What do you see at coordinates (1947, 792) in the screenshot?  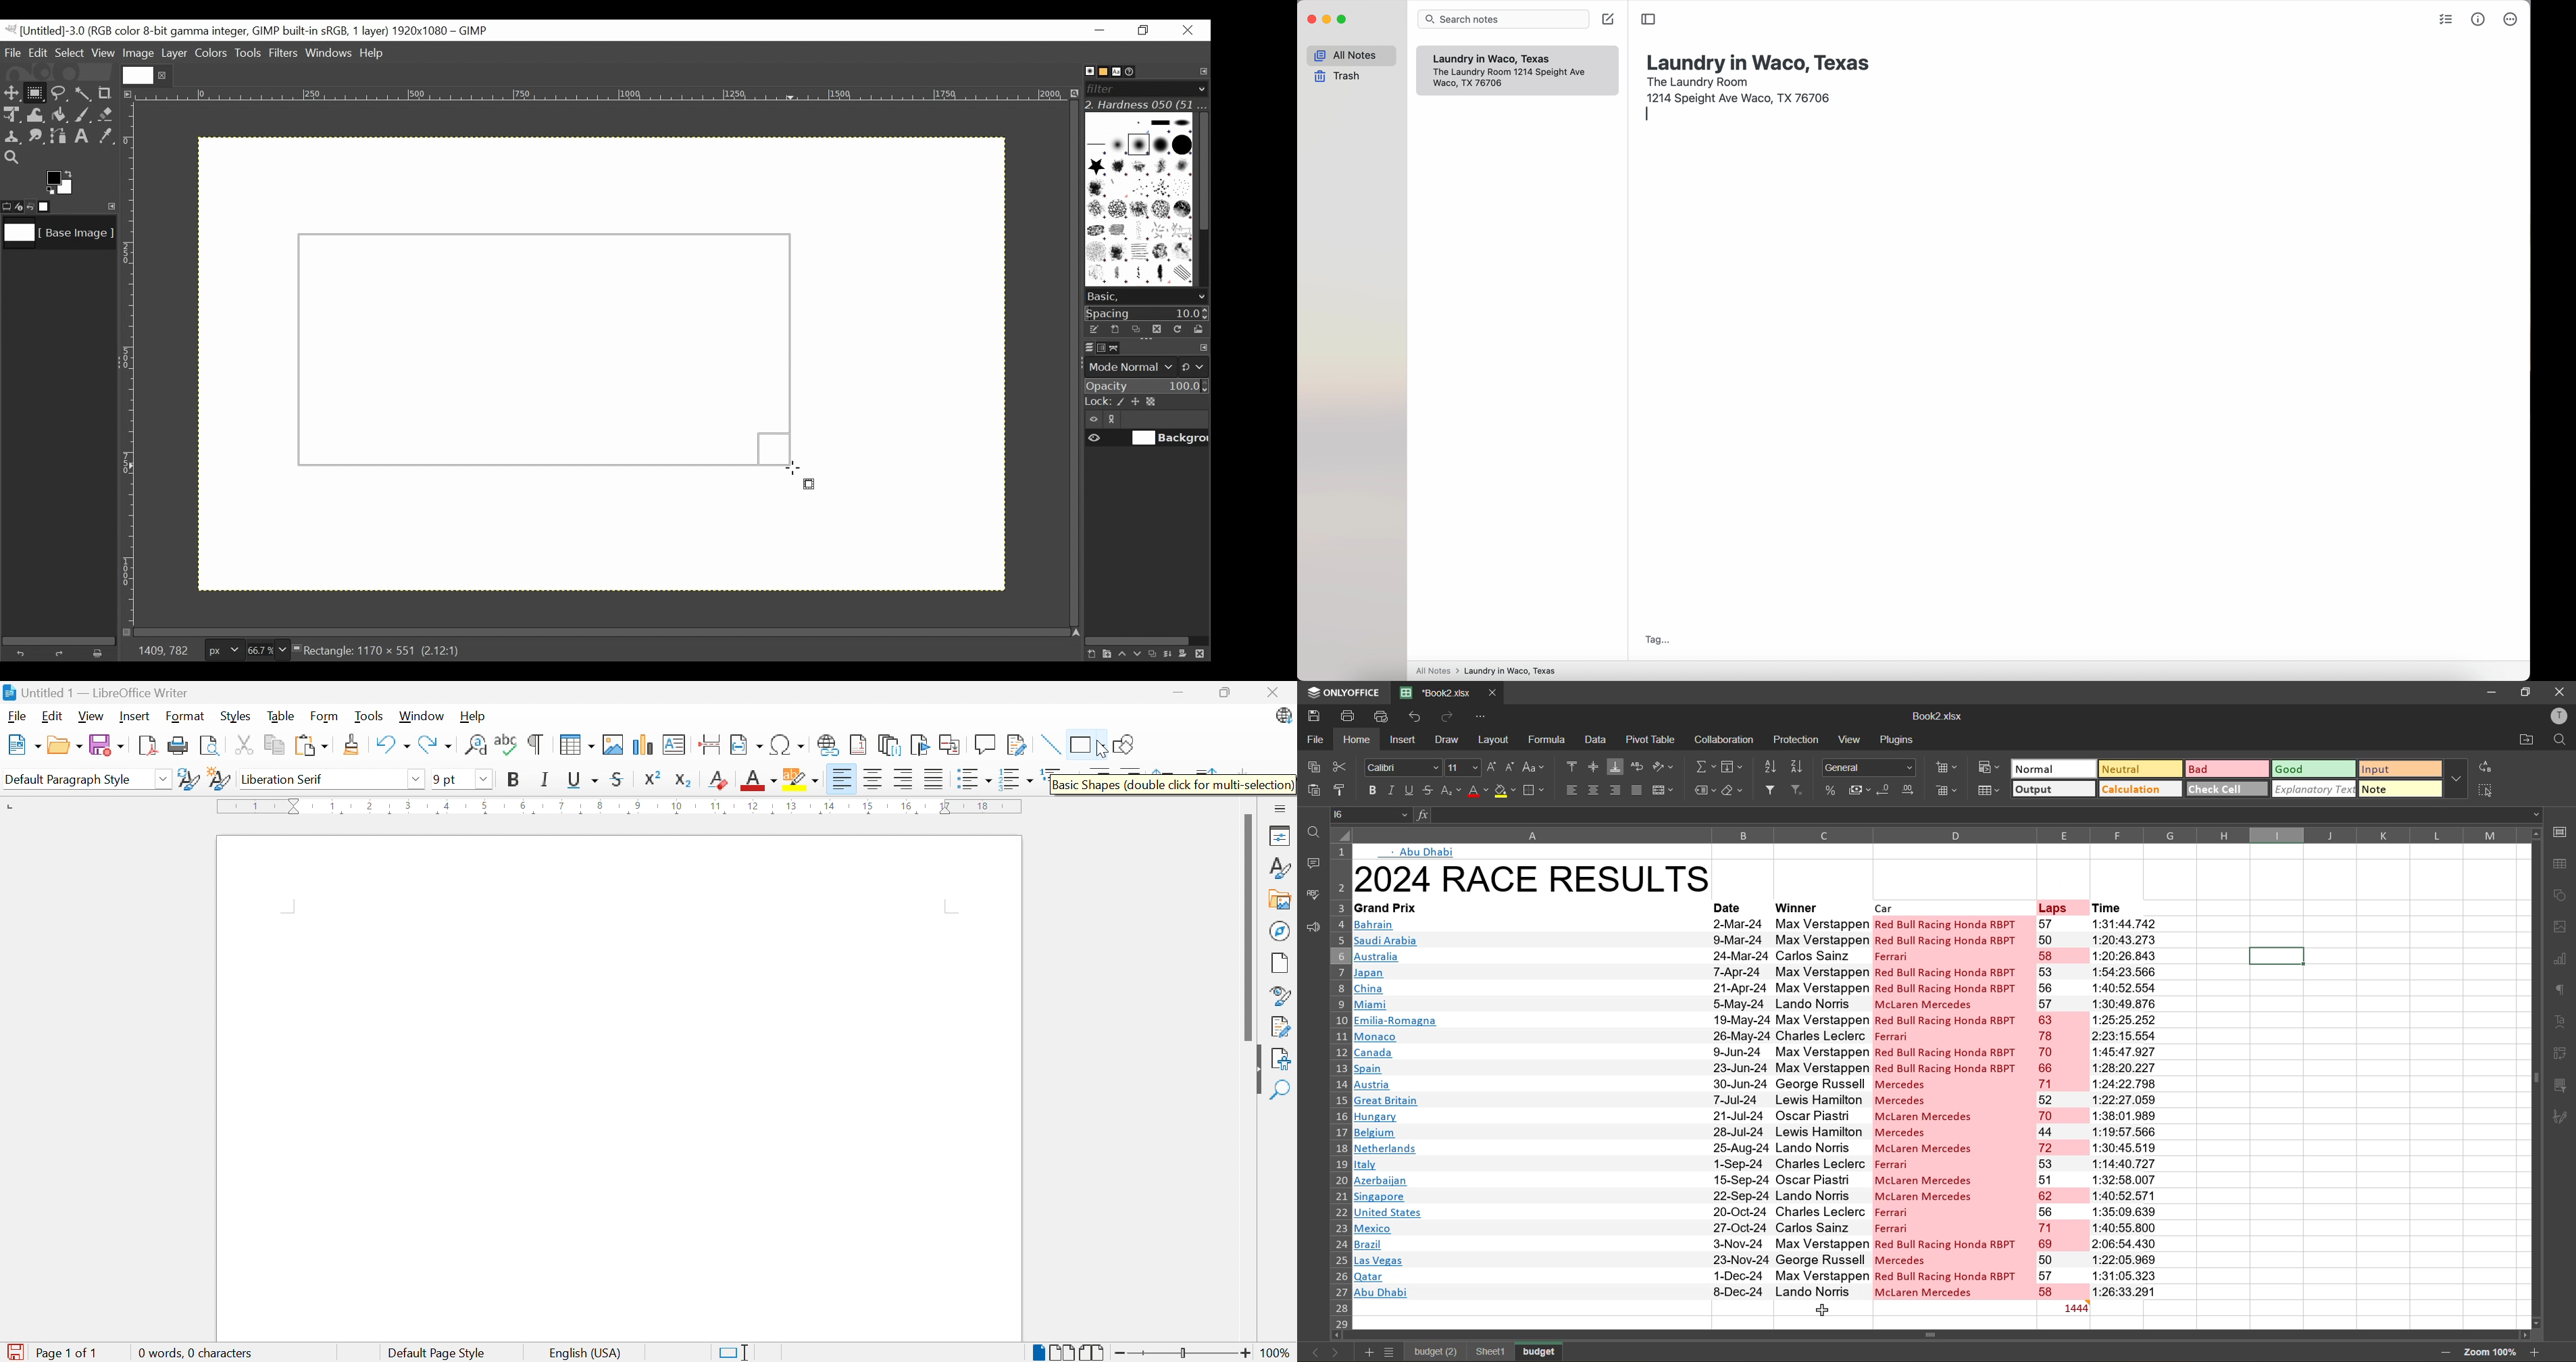 I see `delete cells` at bounding box center [1947, 792].